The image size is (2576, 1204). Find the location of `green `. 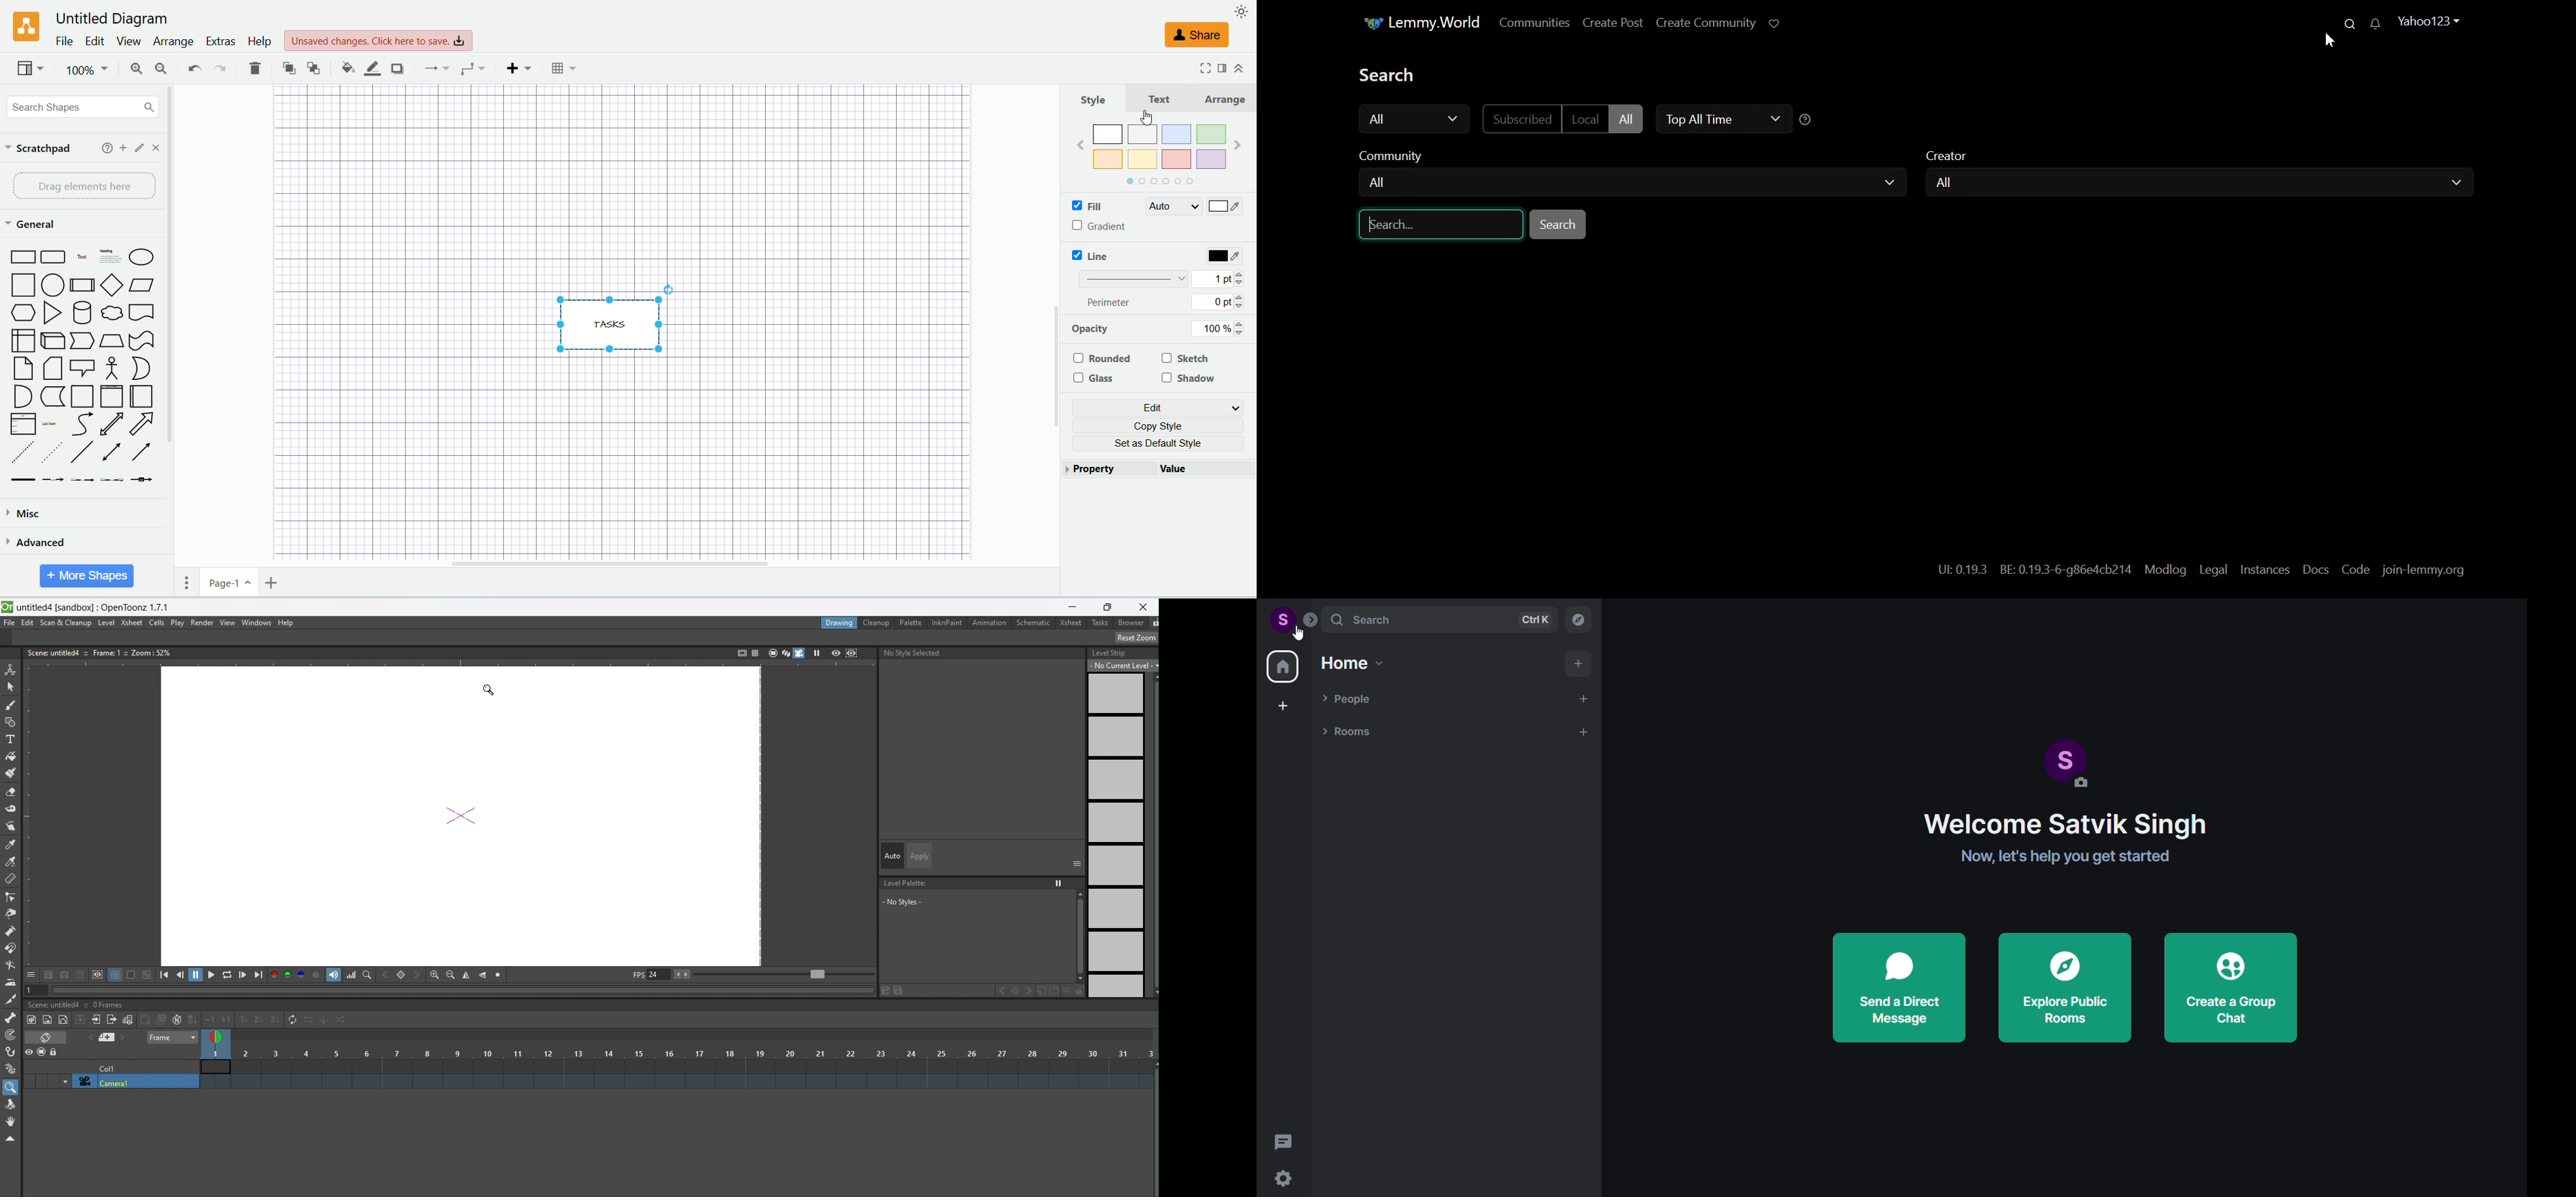

green  is located at coordinates (288, 976).